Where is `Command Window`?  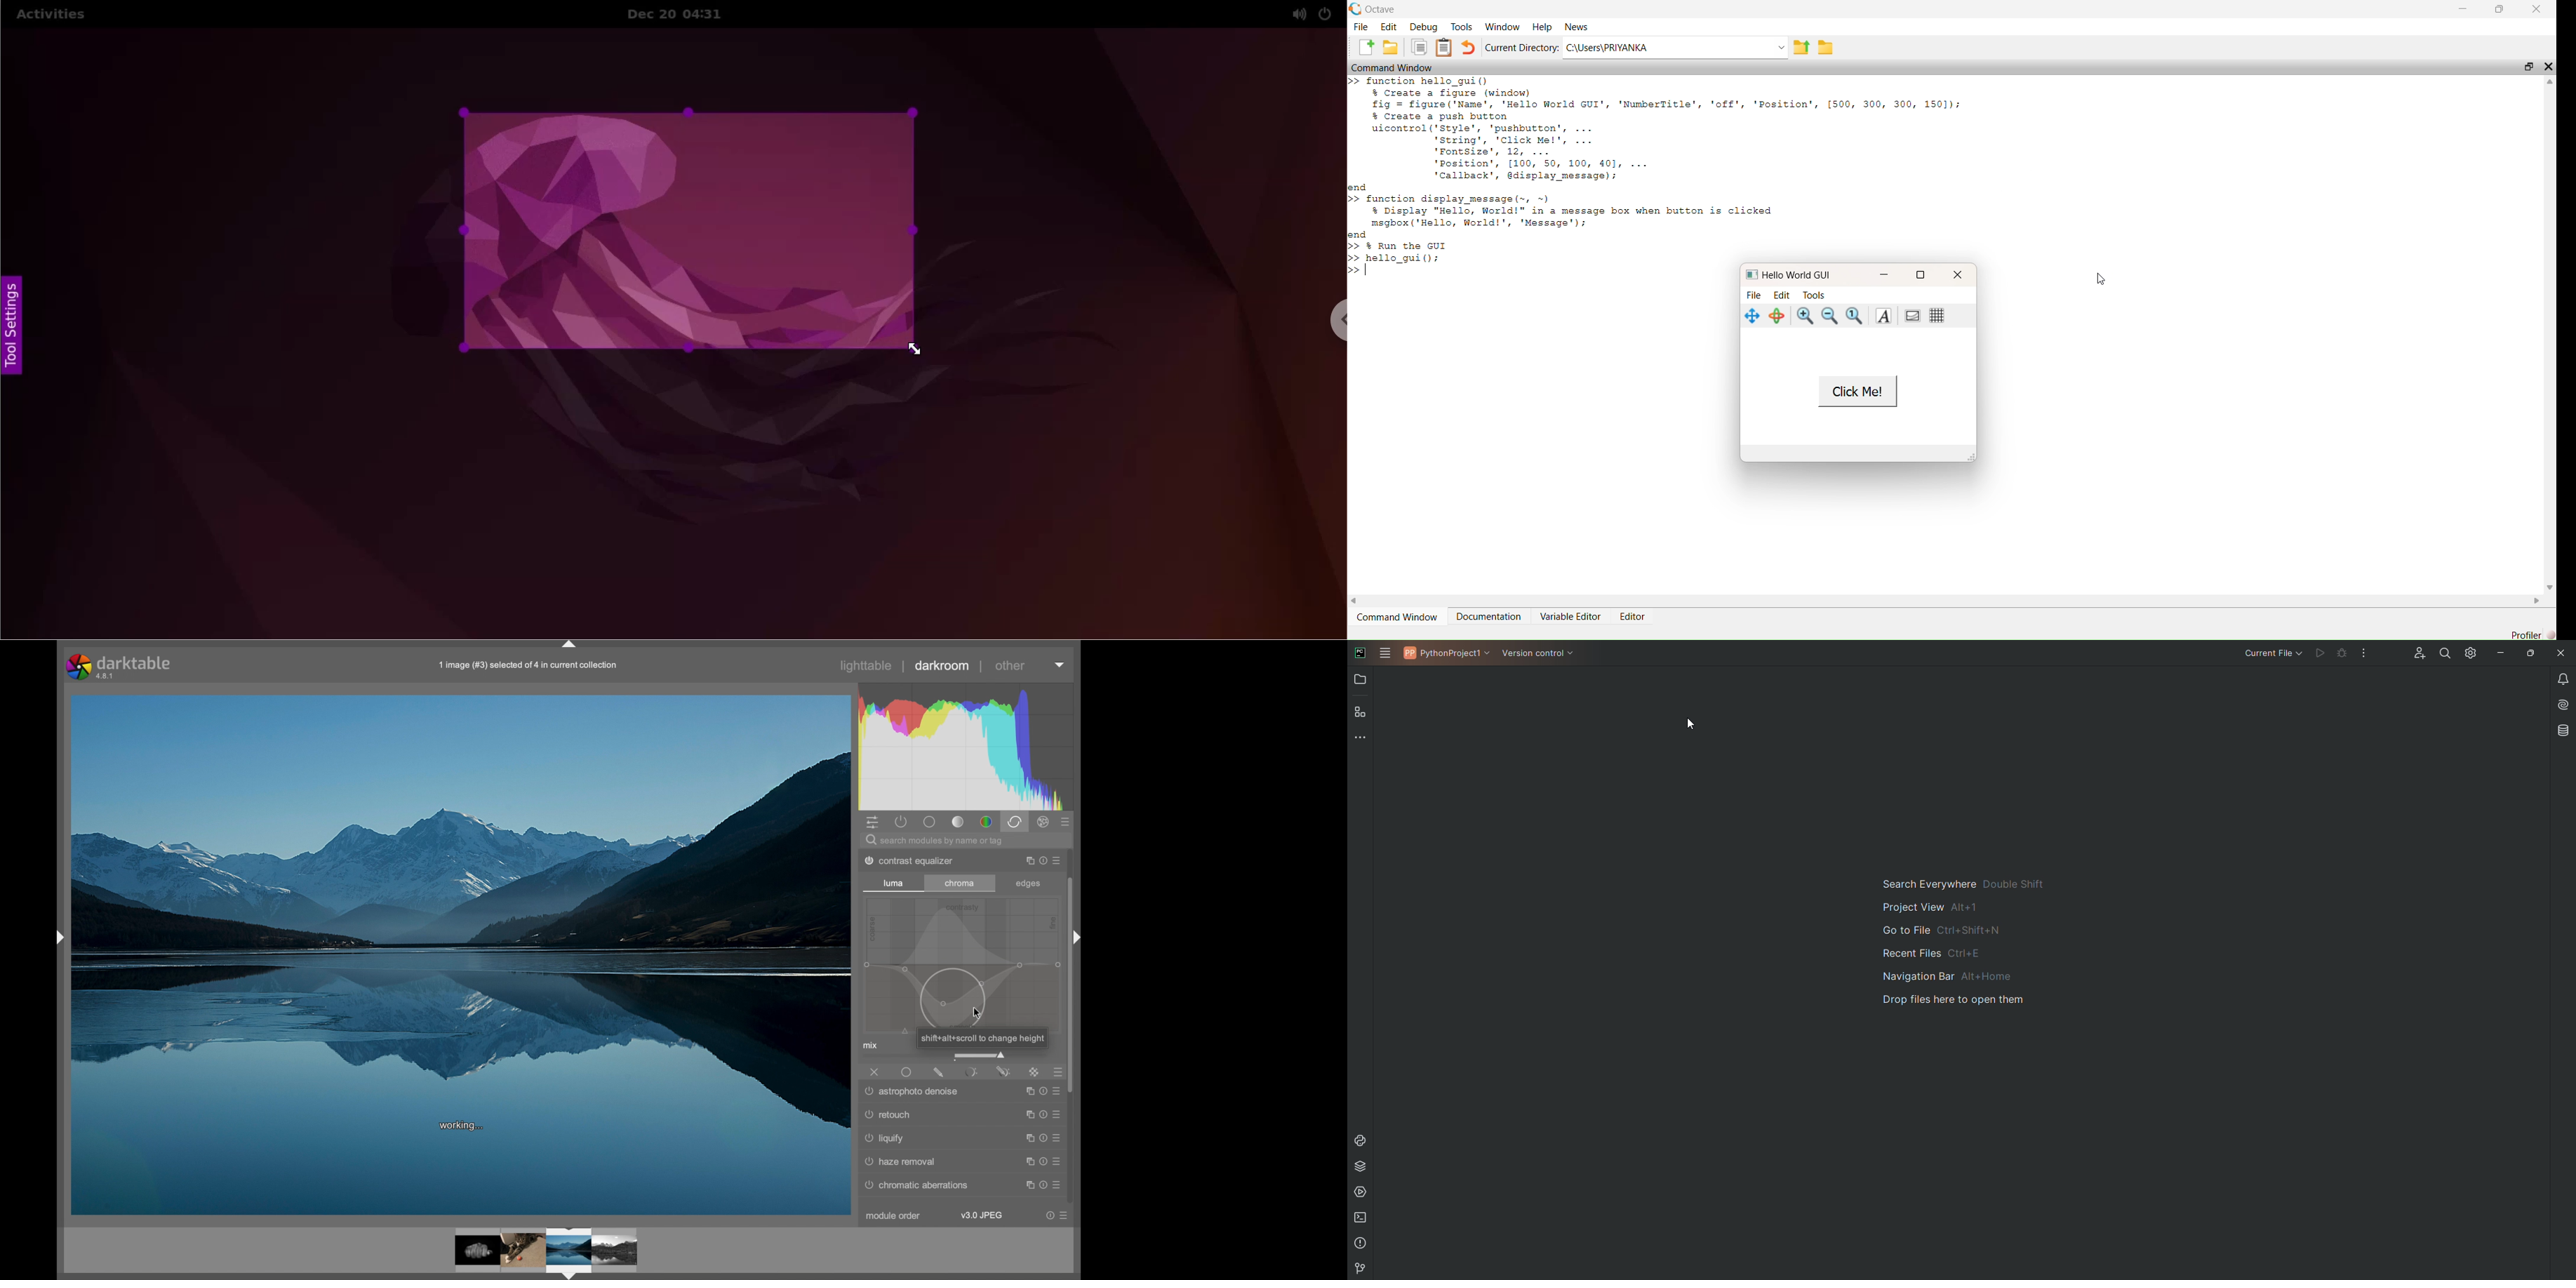 Command Window is located at coordinates (1400, 617).